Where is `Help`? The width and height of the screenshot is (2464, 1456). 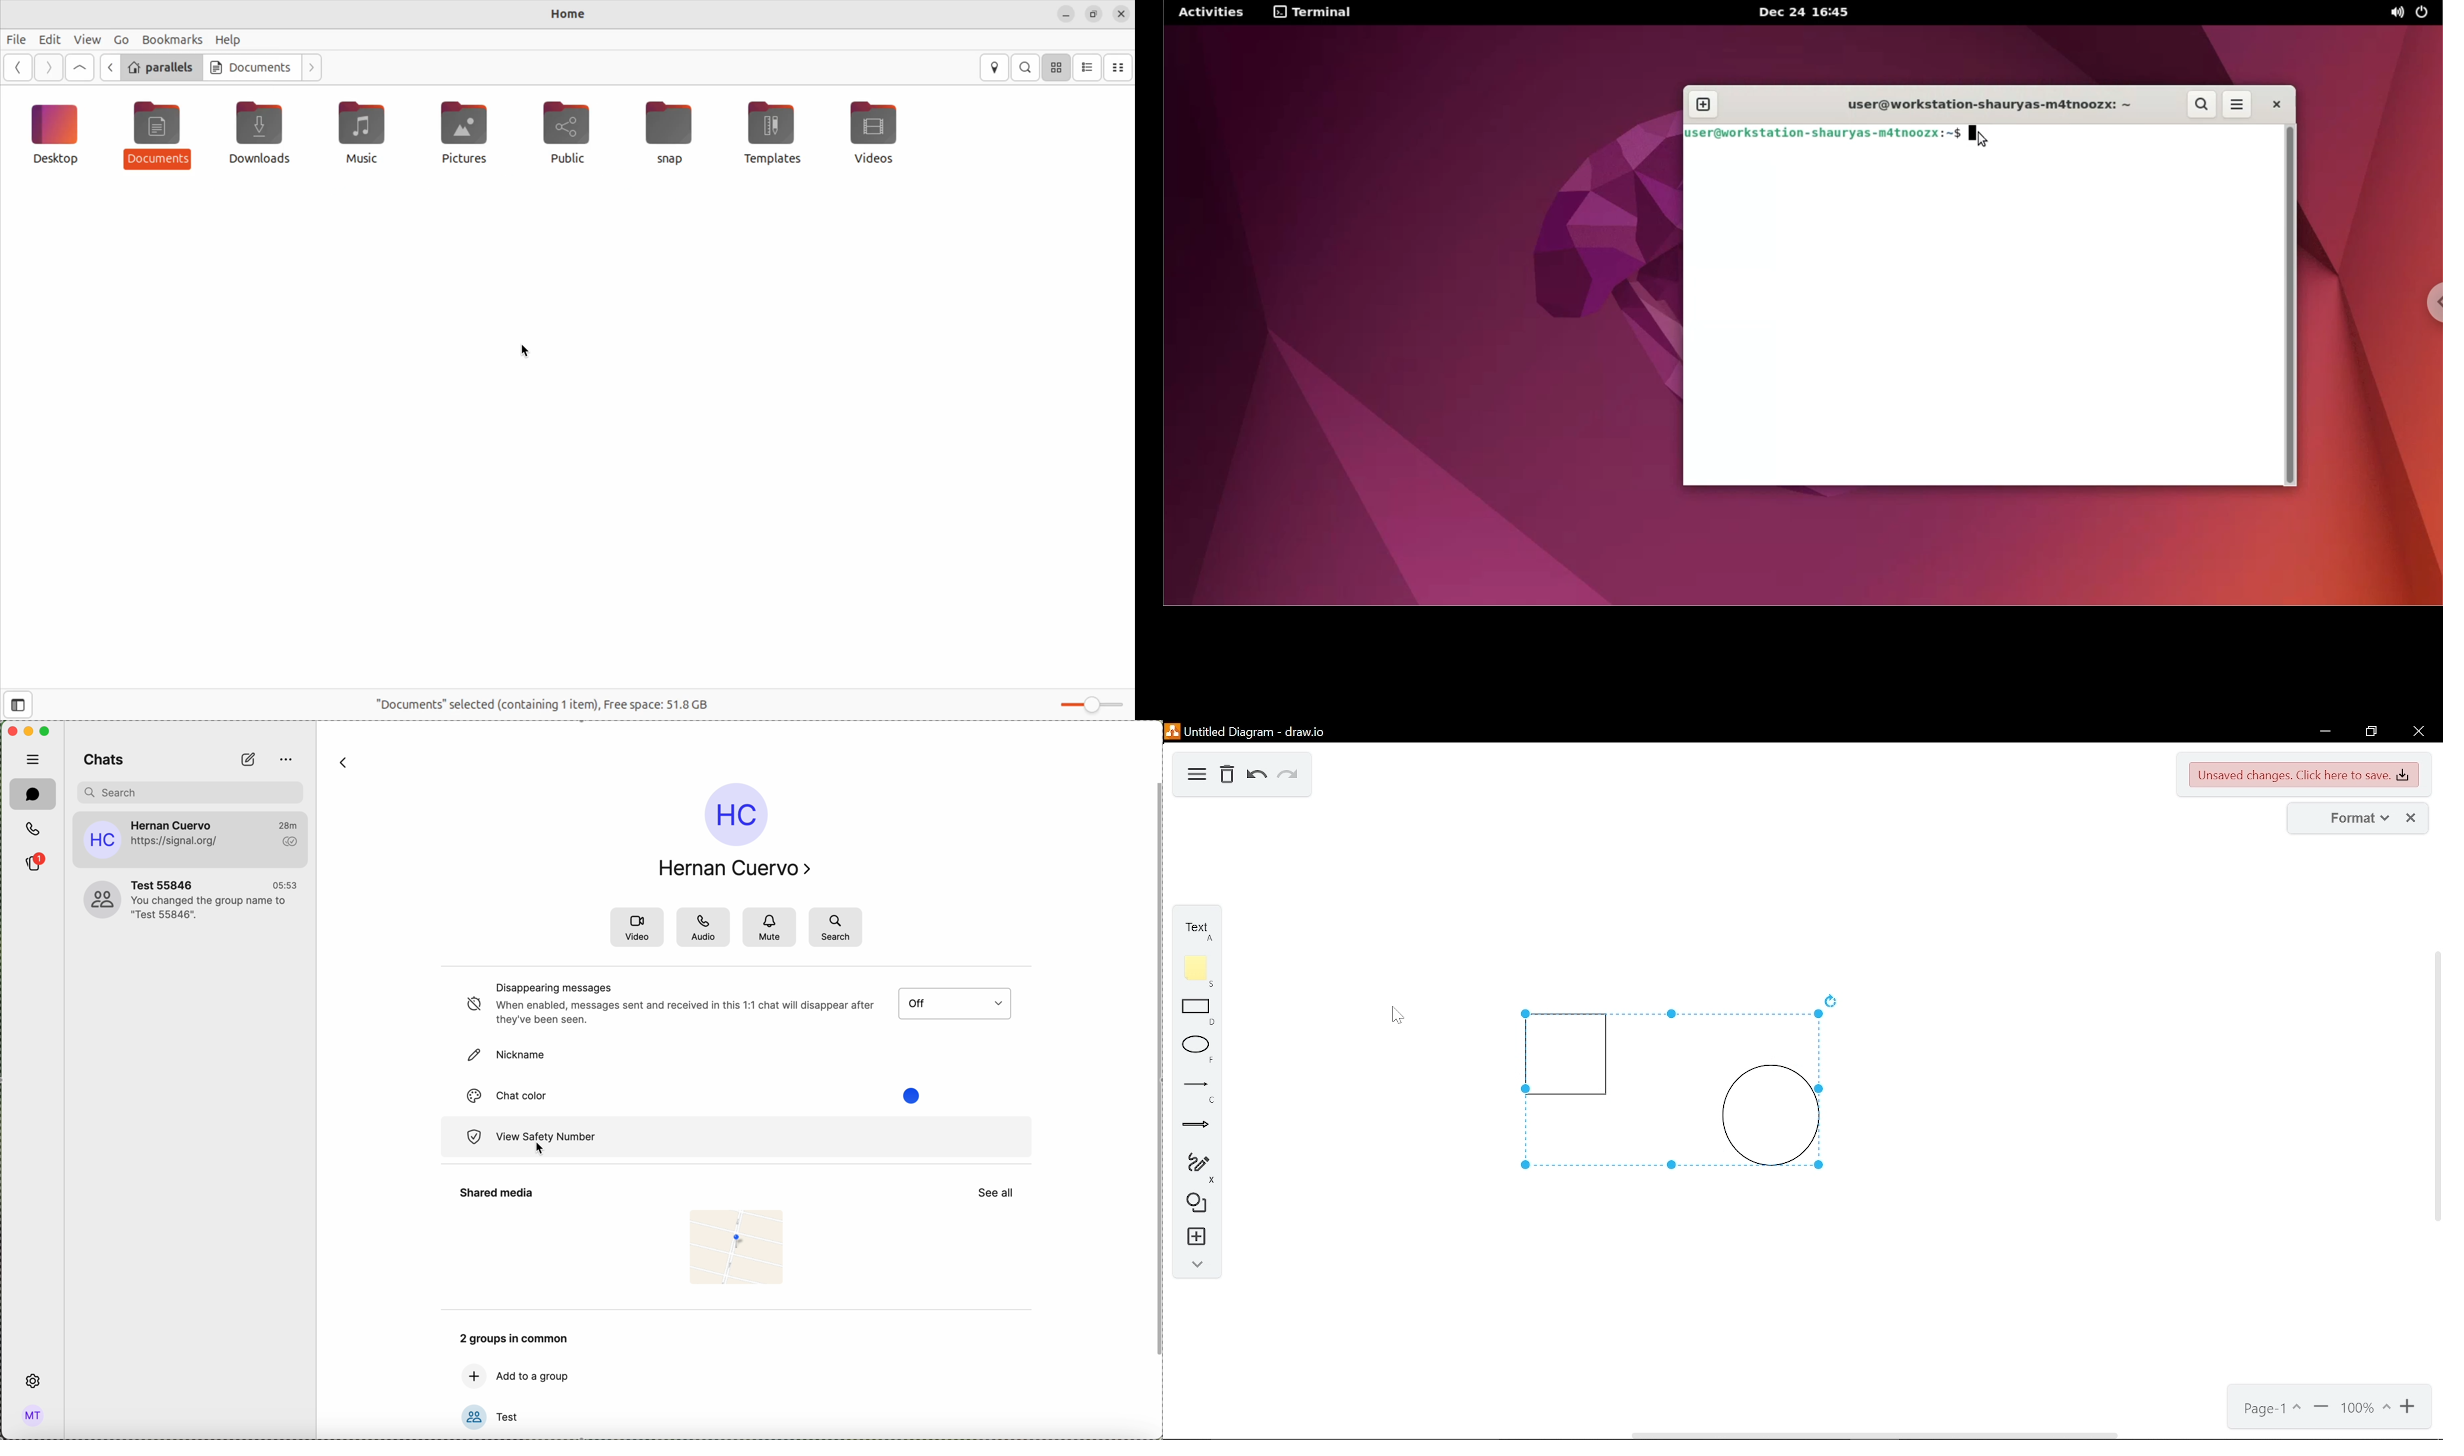 Help is located at coordinates (231, 41).